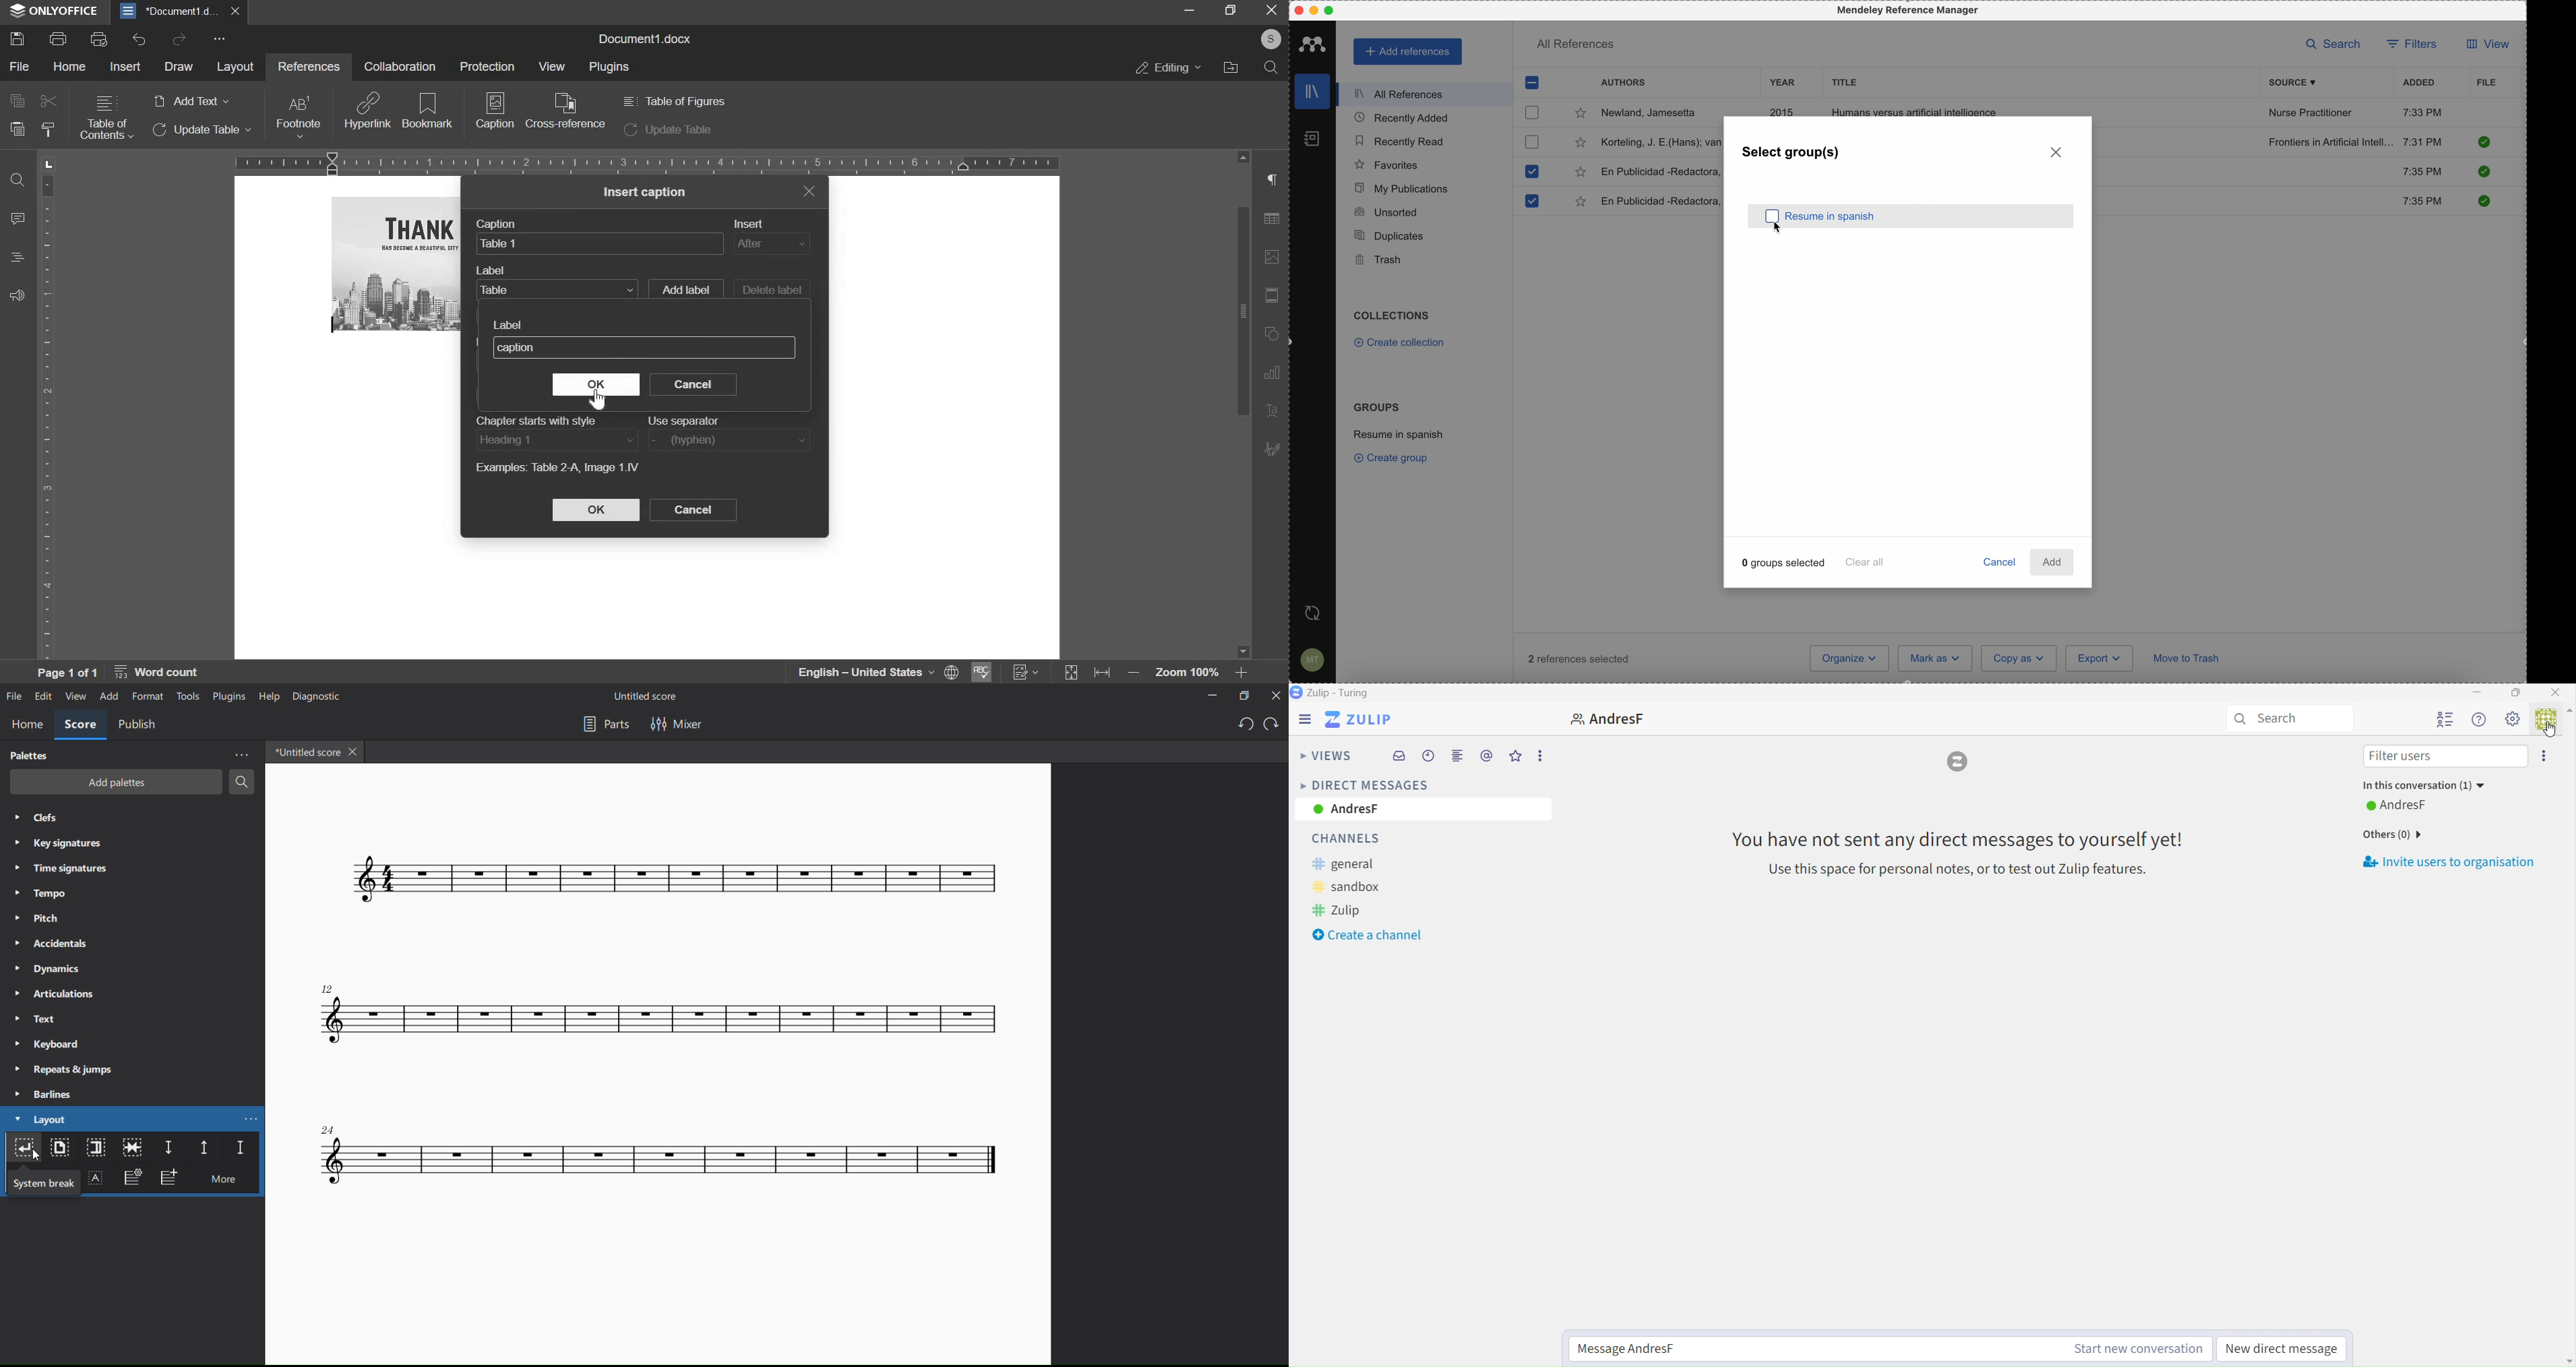 Image resolution: width=2576 pixels, height=1372 pixels. I want to click on Zulip, so click(1336, 693).